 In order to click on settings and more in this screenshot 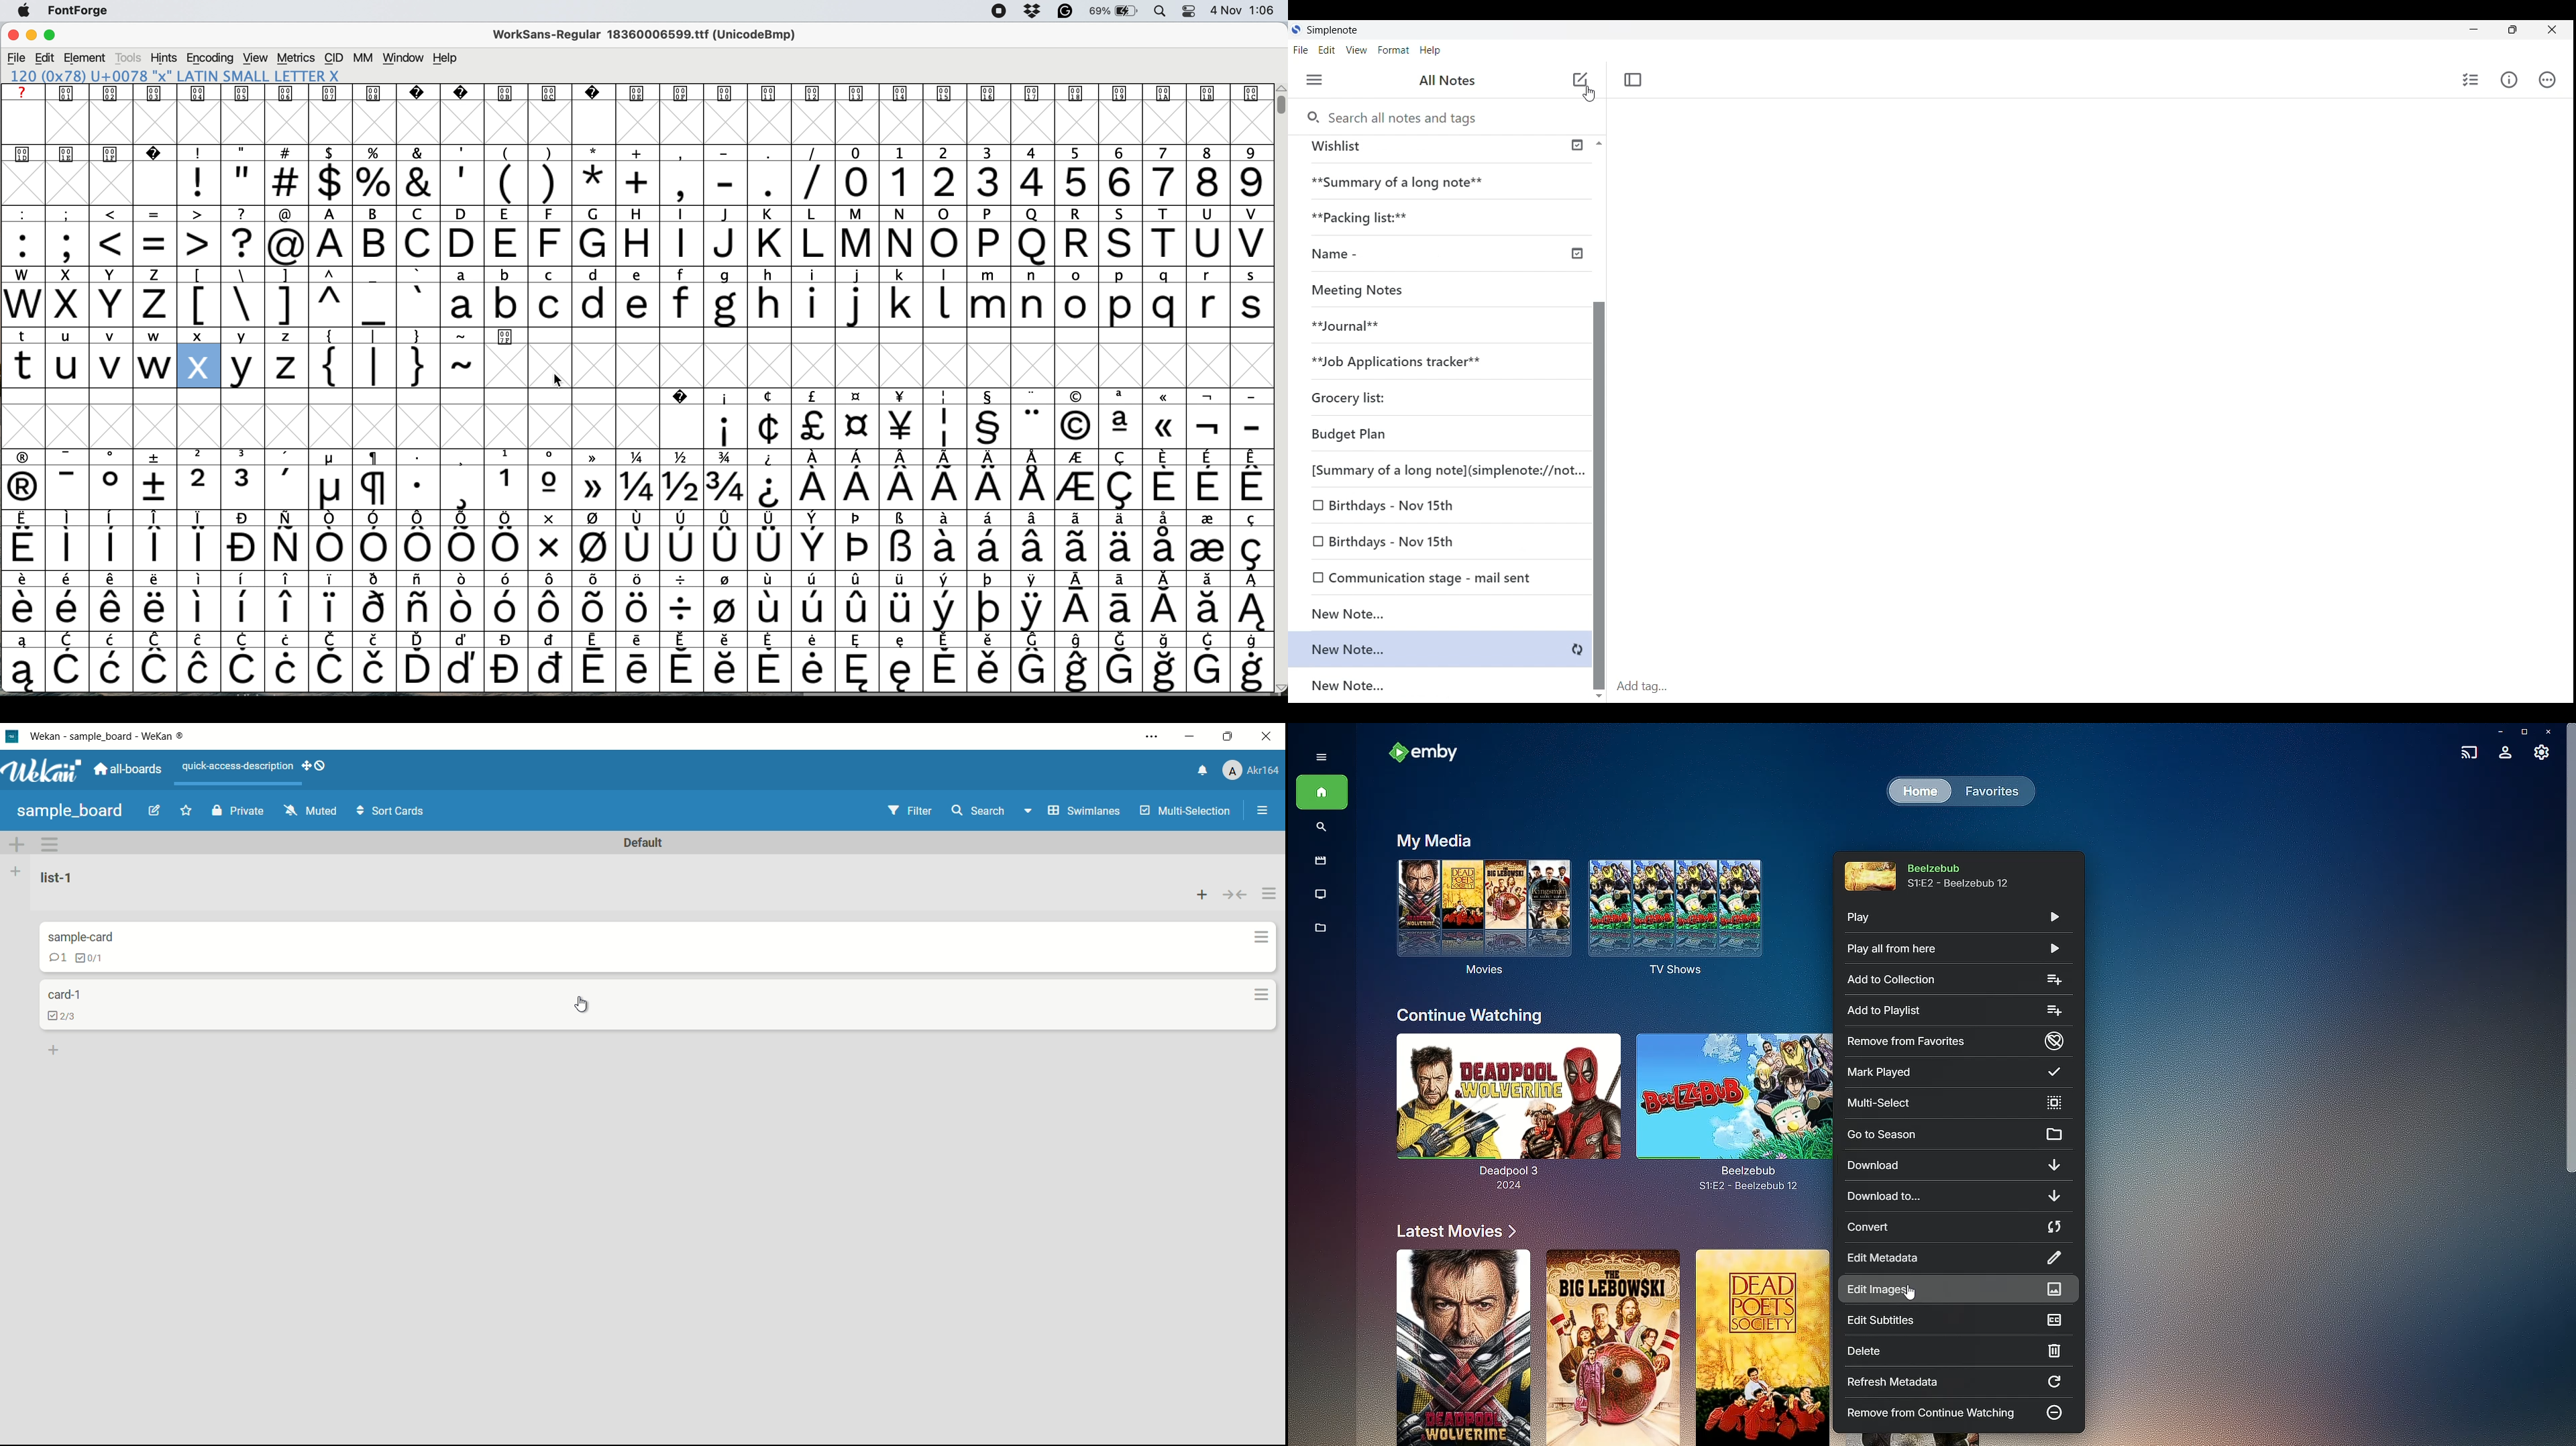, I will do `click(1148, 736)`.